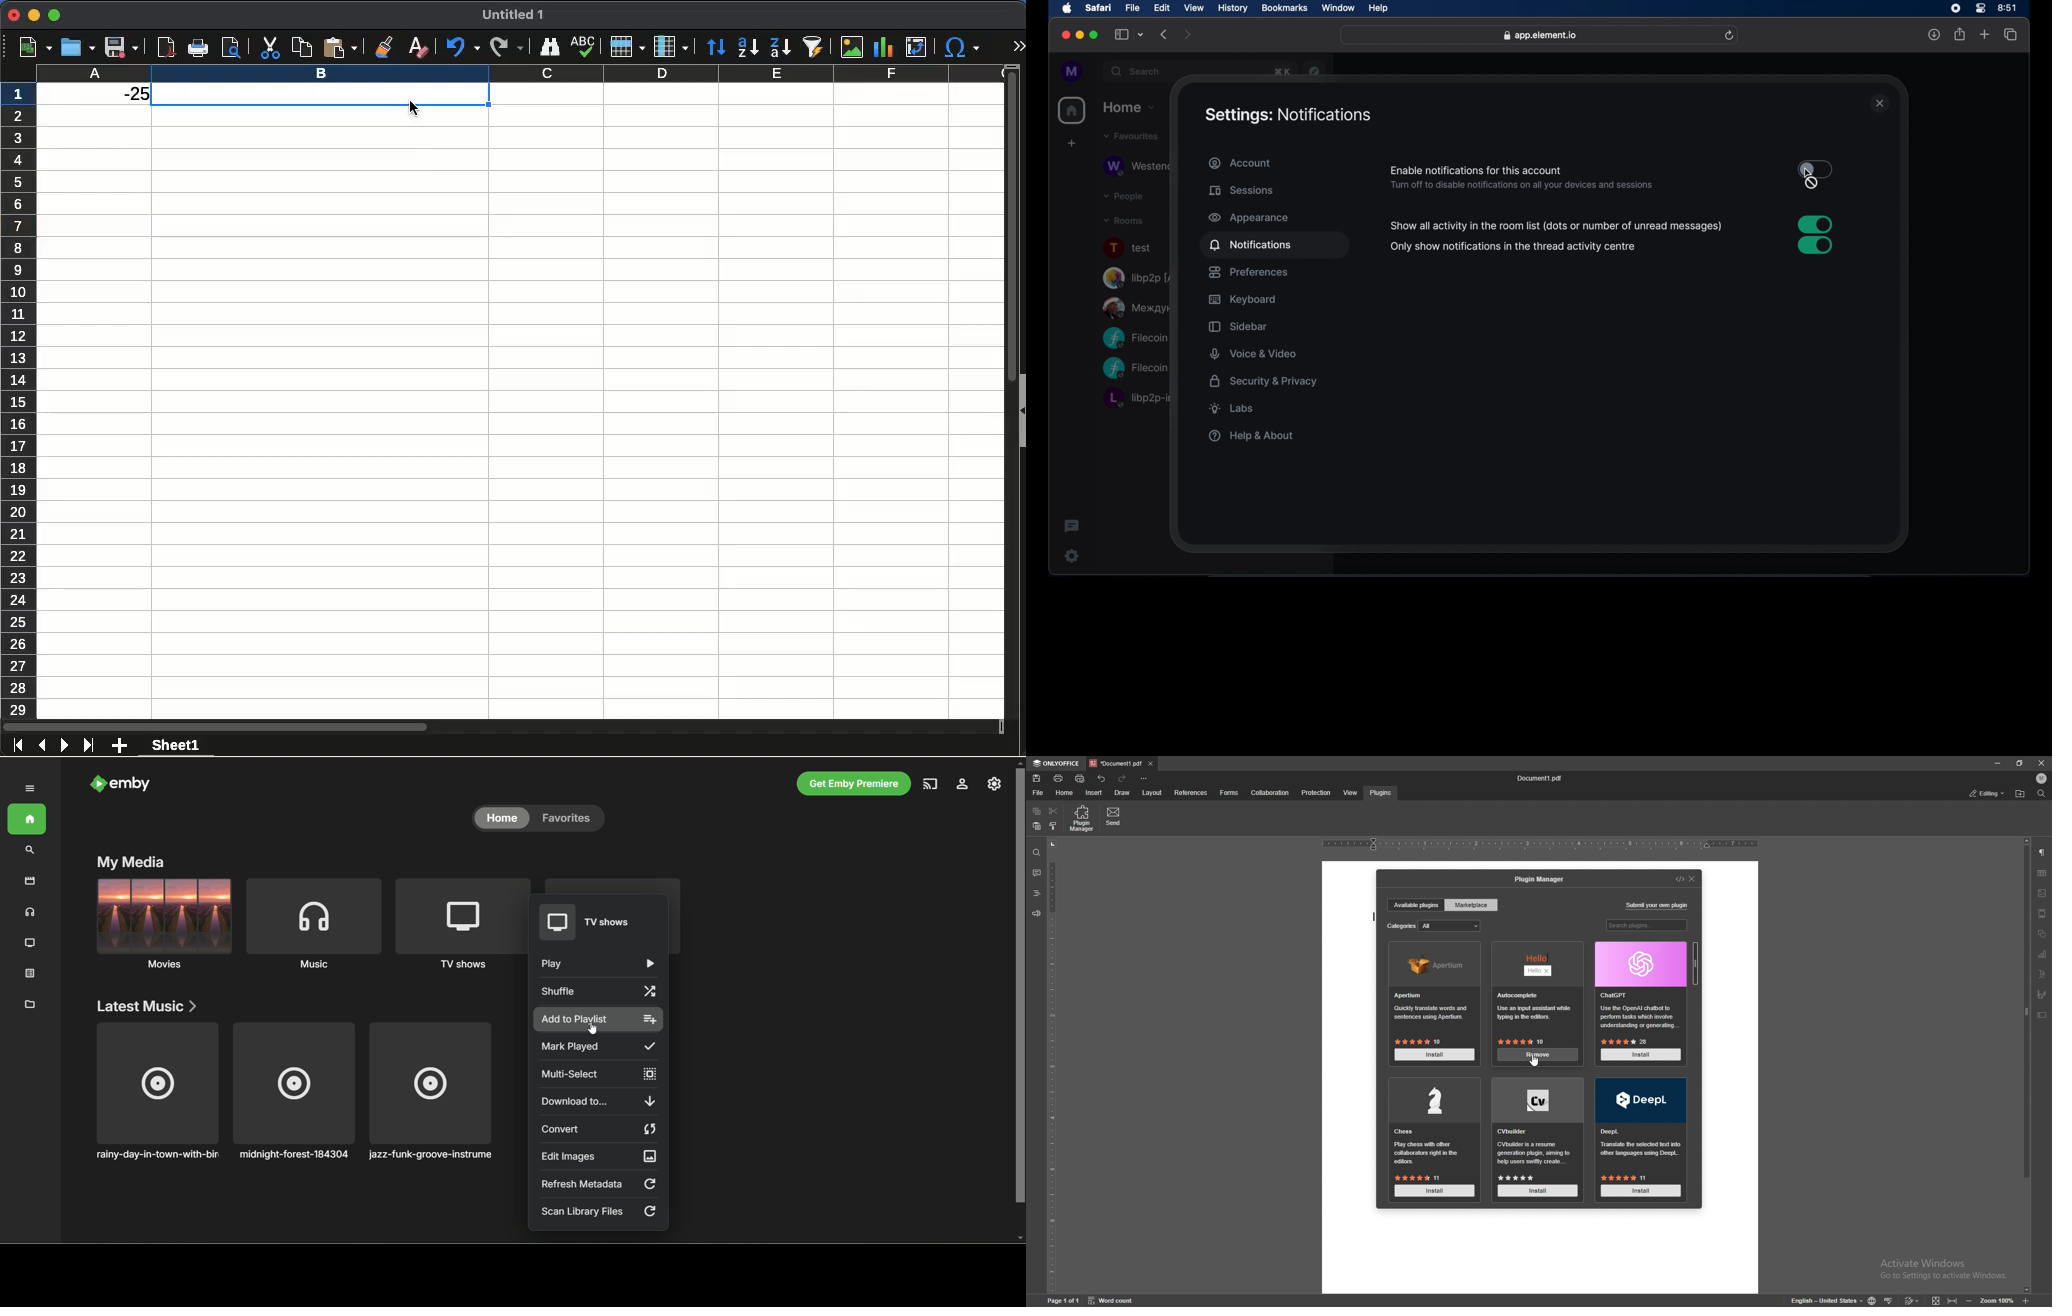 The image size is (2072, 1316). I want to click on account, so click(1242, 162).